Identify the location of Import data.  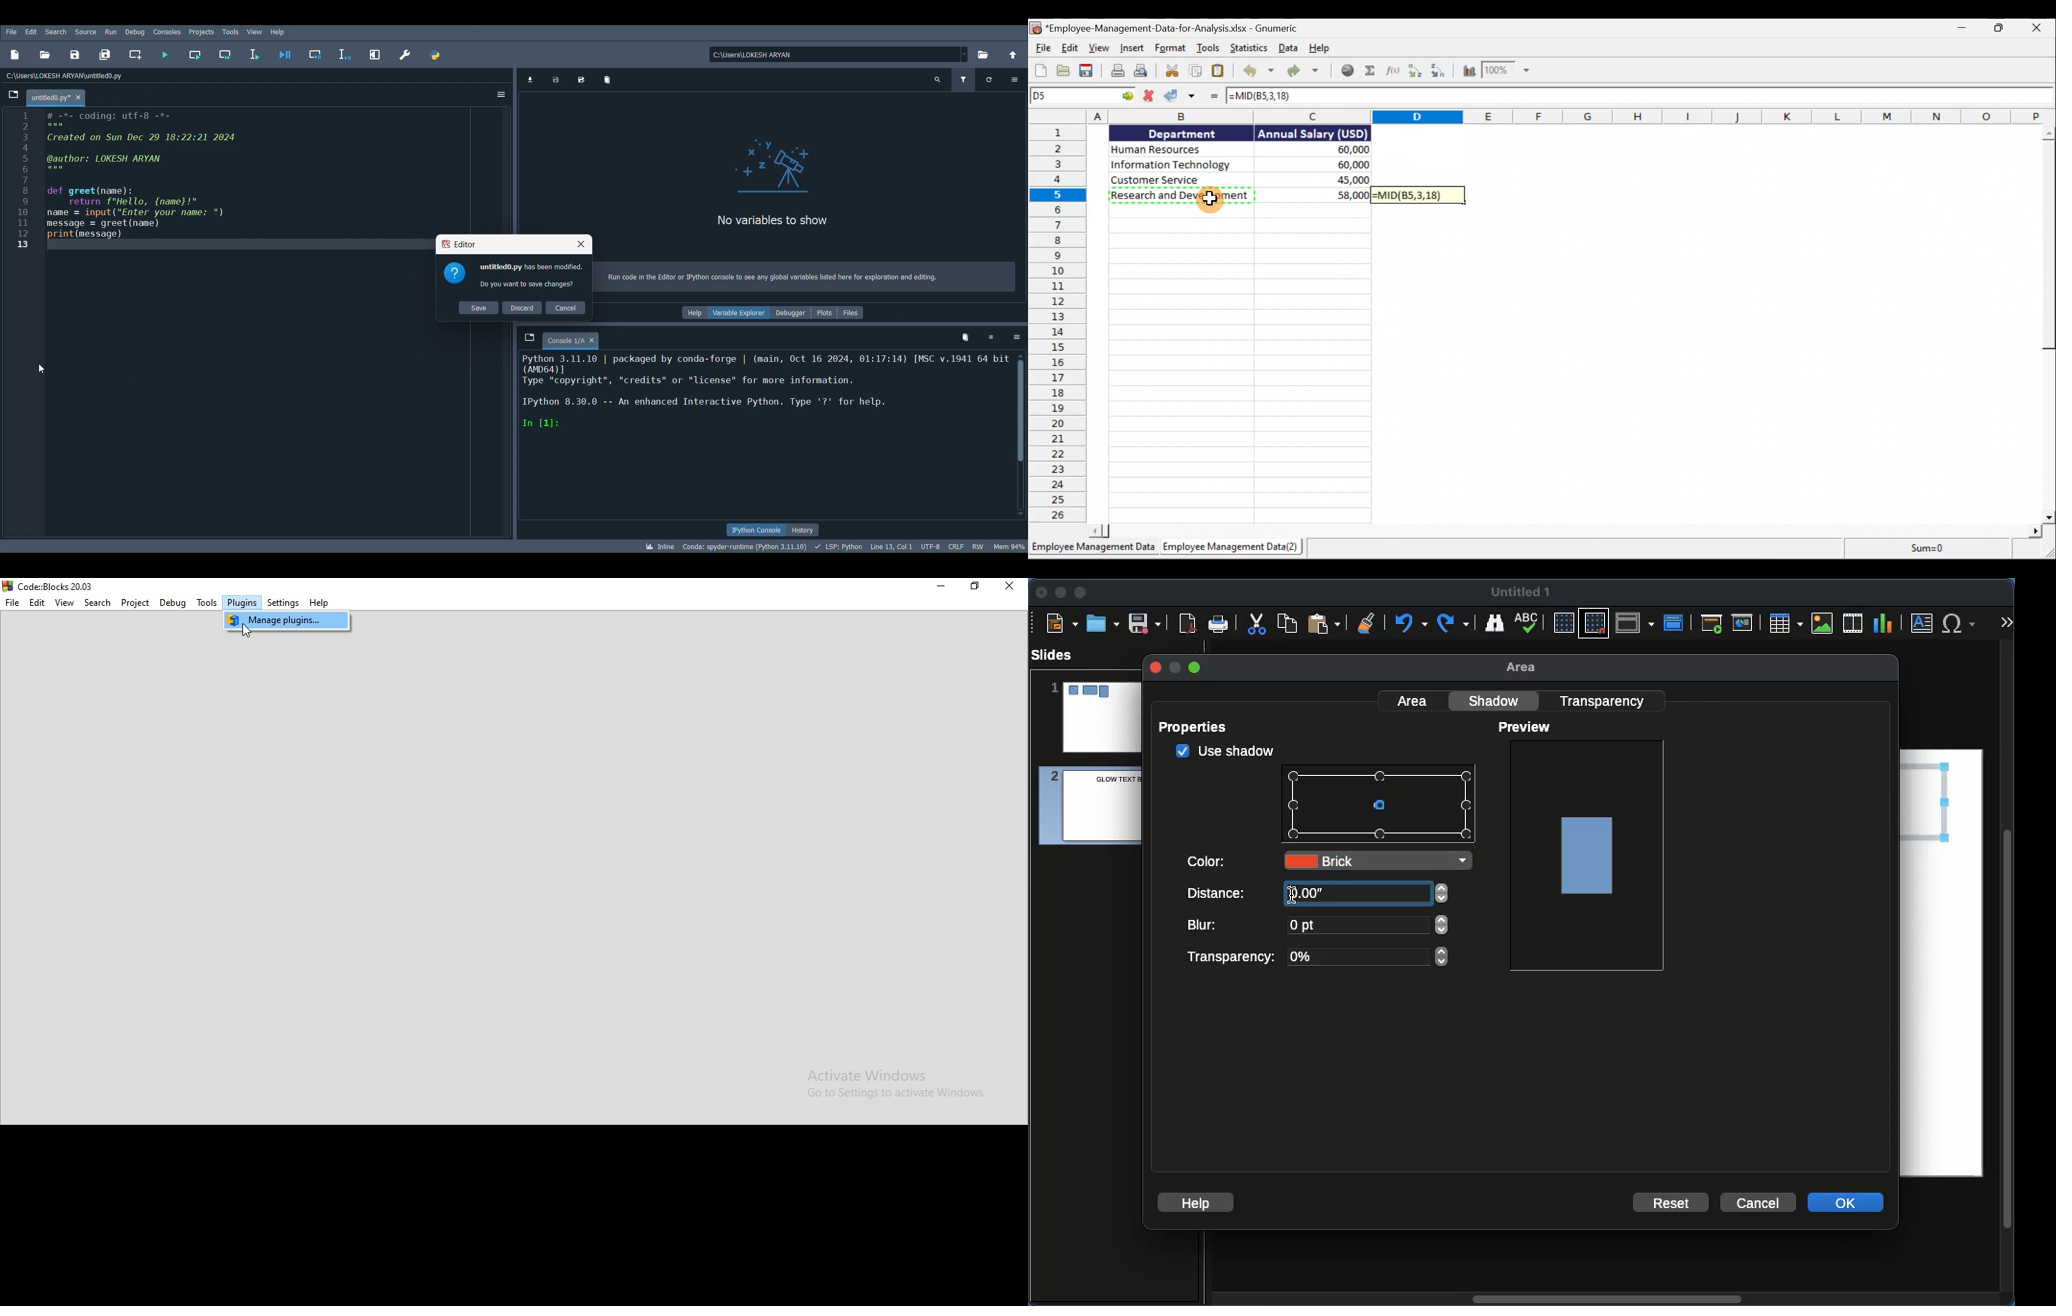
(530, 80).